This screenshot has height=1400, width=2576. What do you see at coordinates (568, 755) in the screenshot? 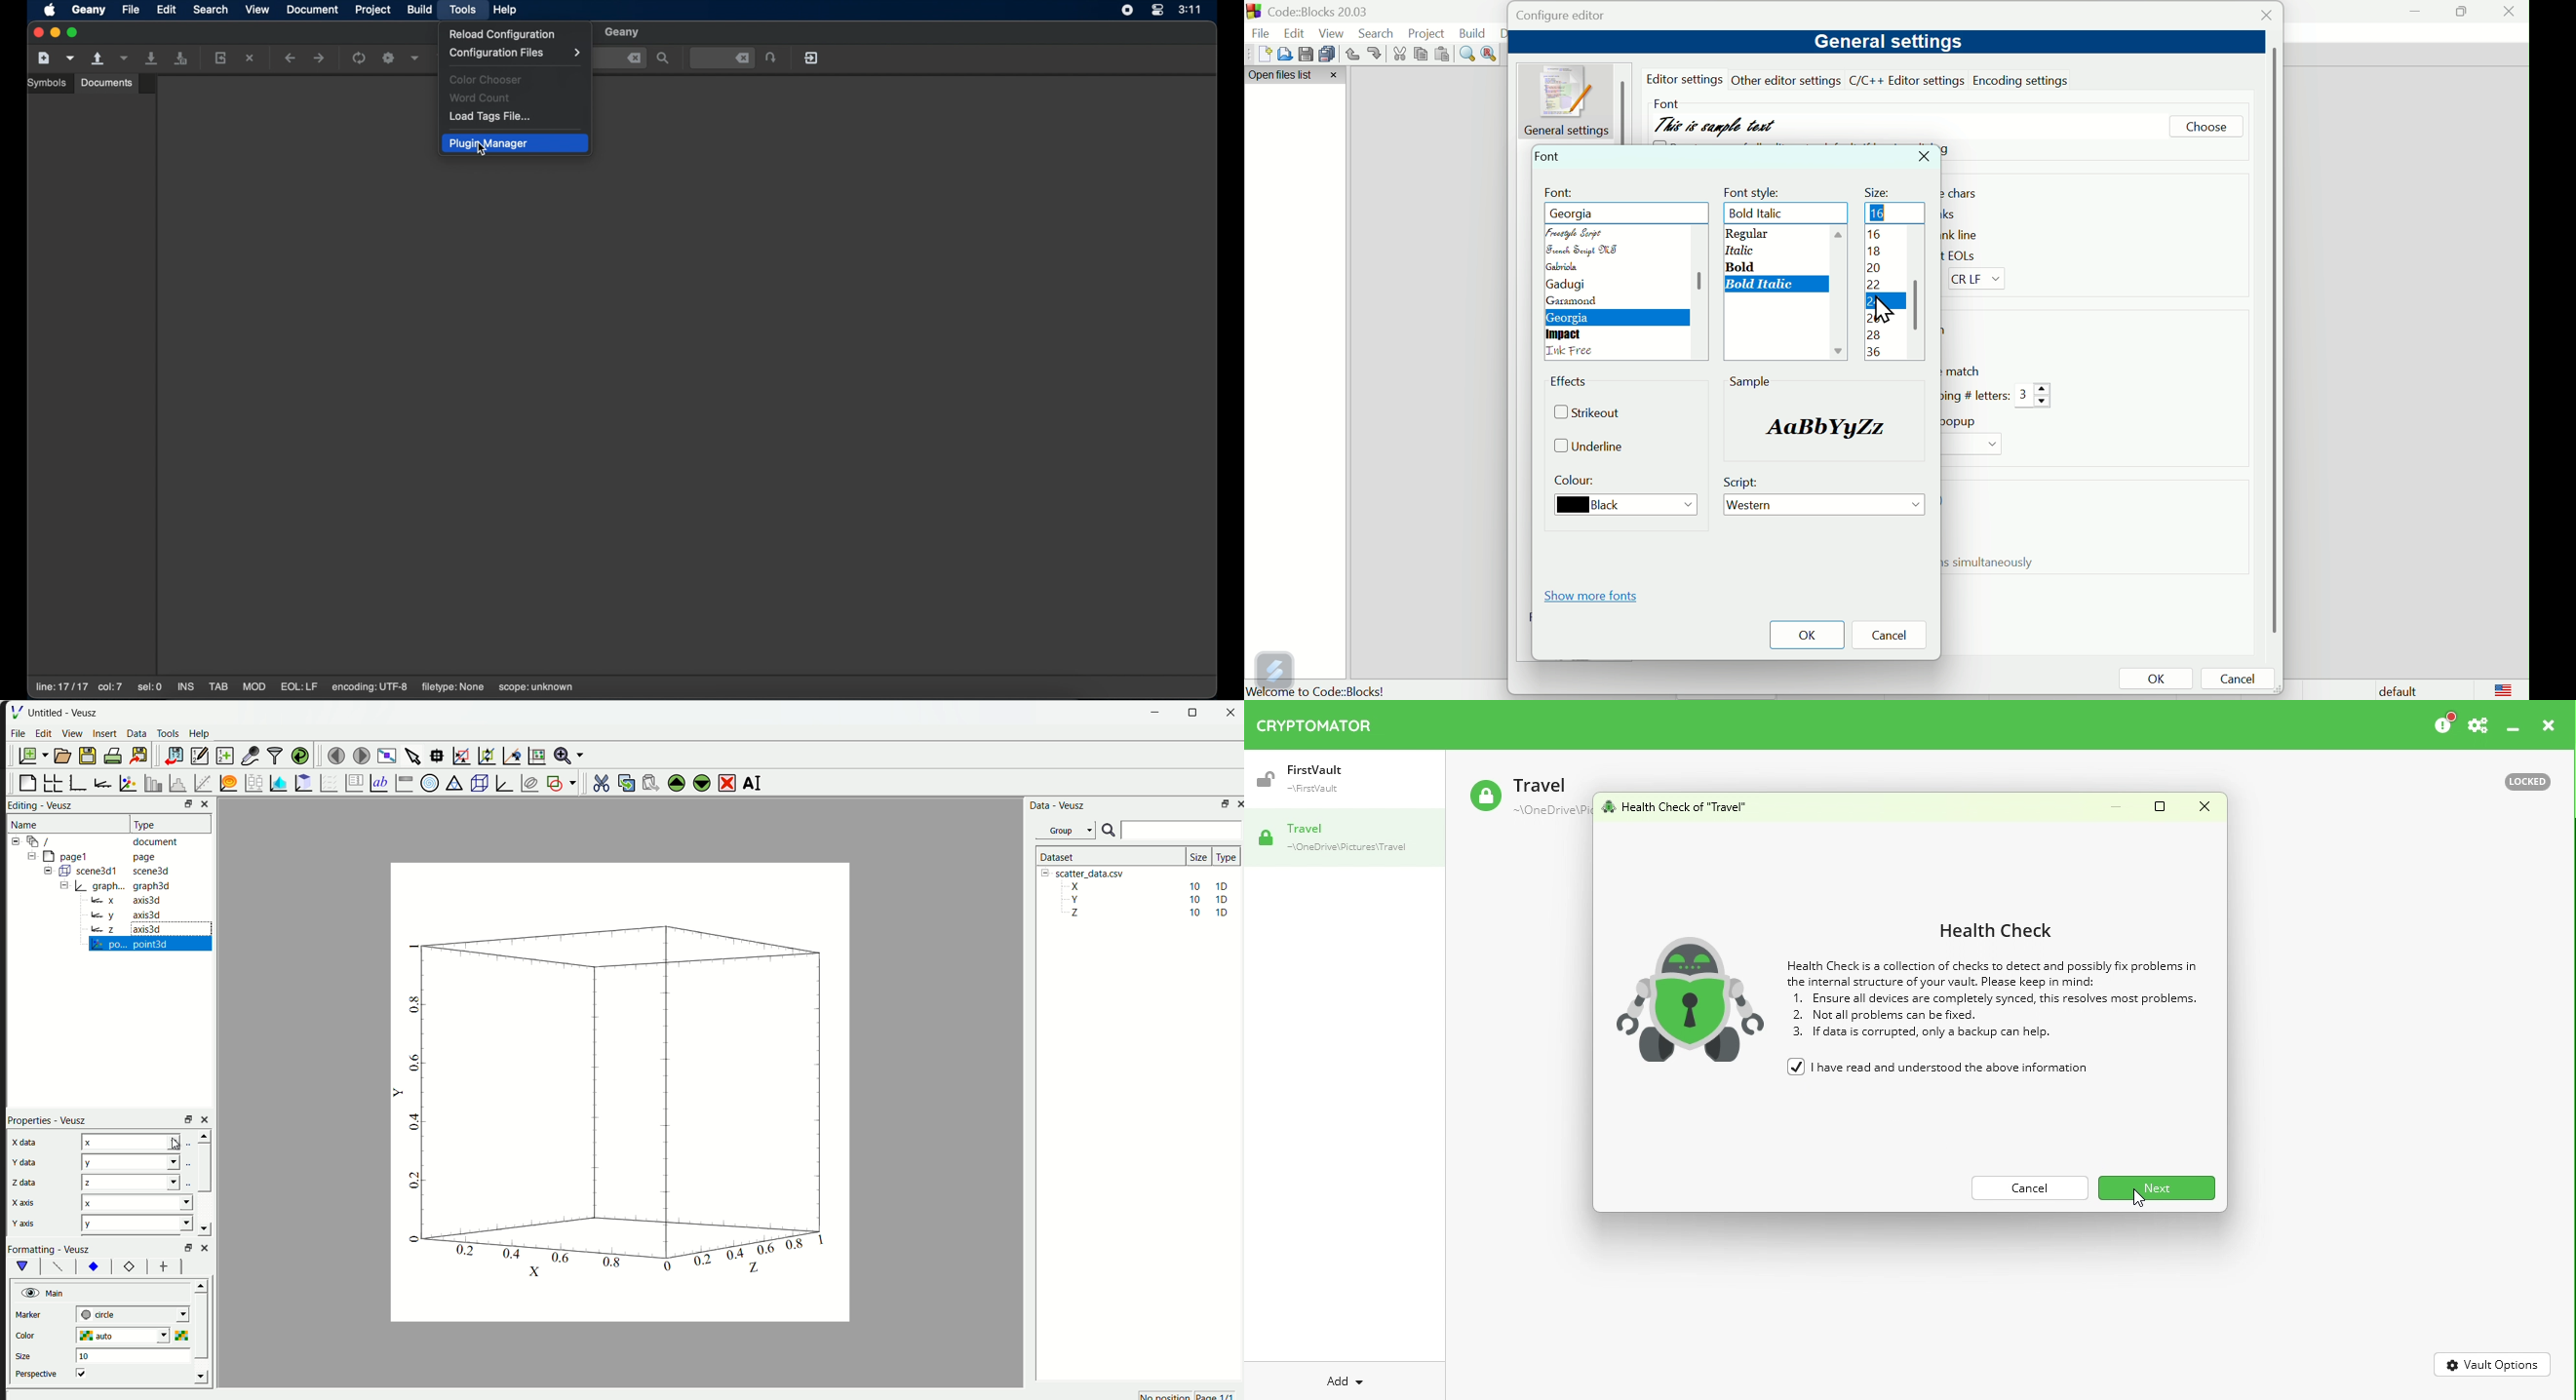
I see `Zoom menu` at bounding box center [568, 755].